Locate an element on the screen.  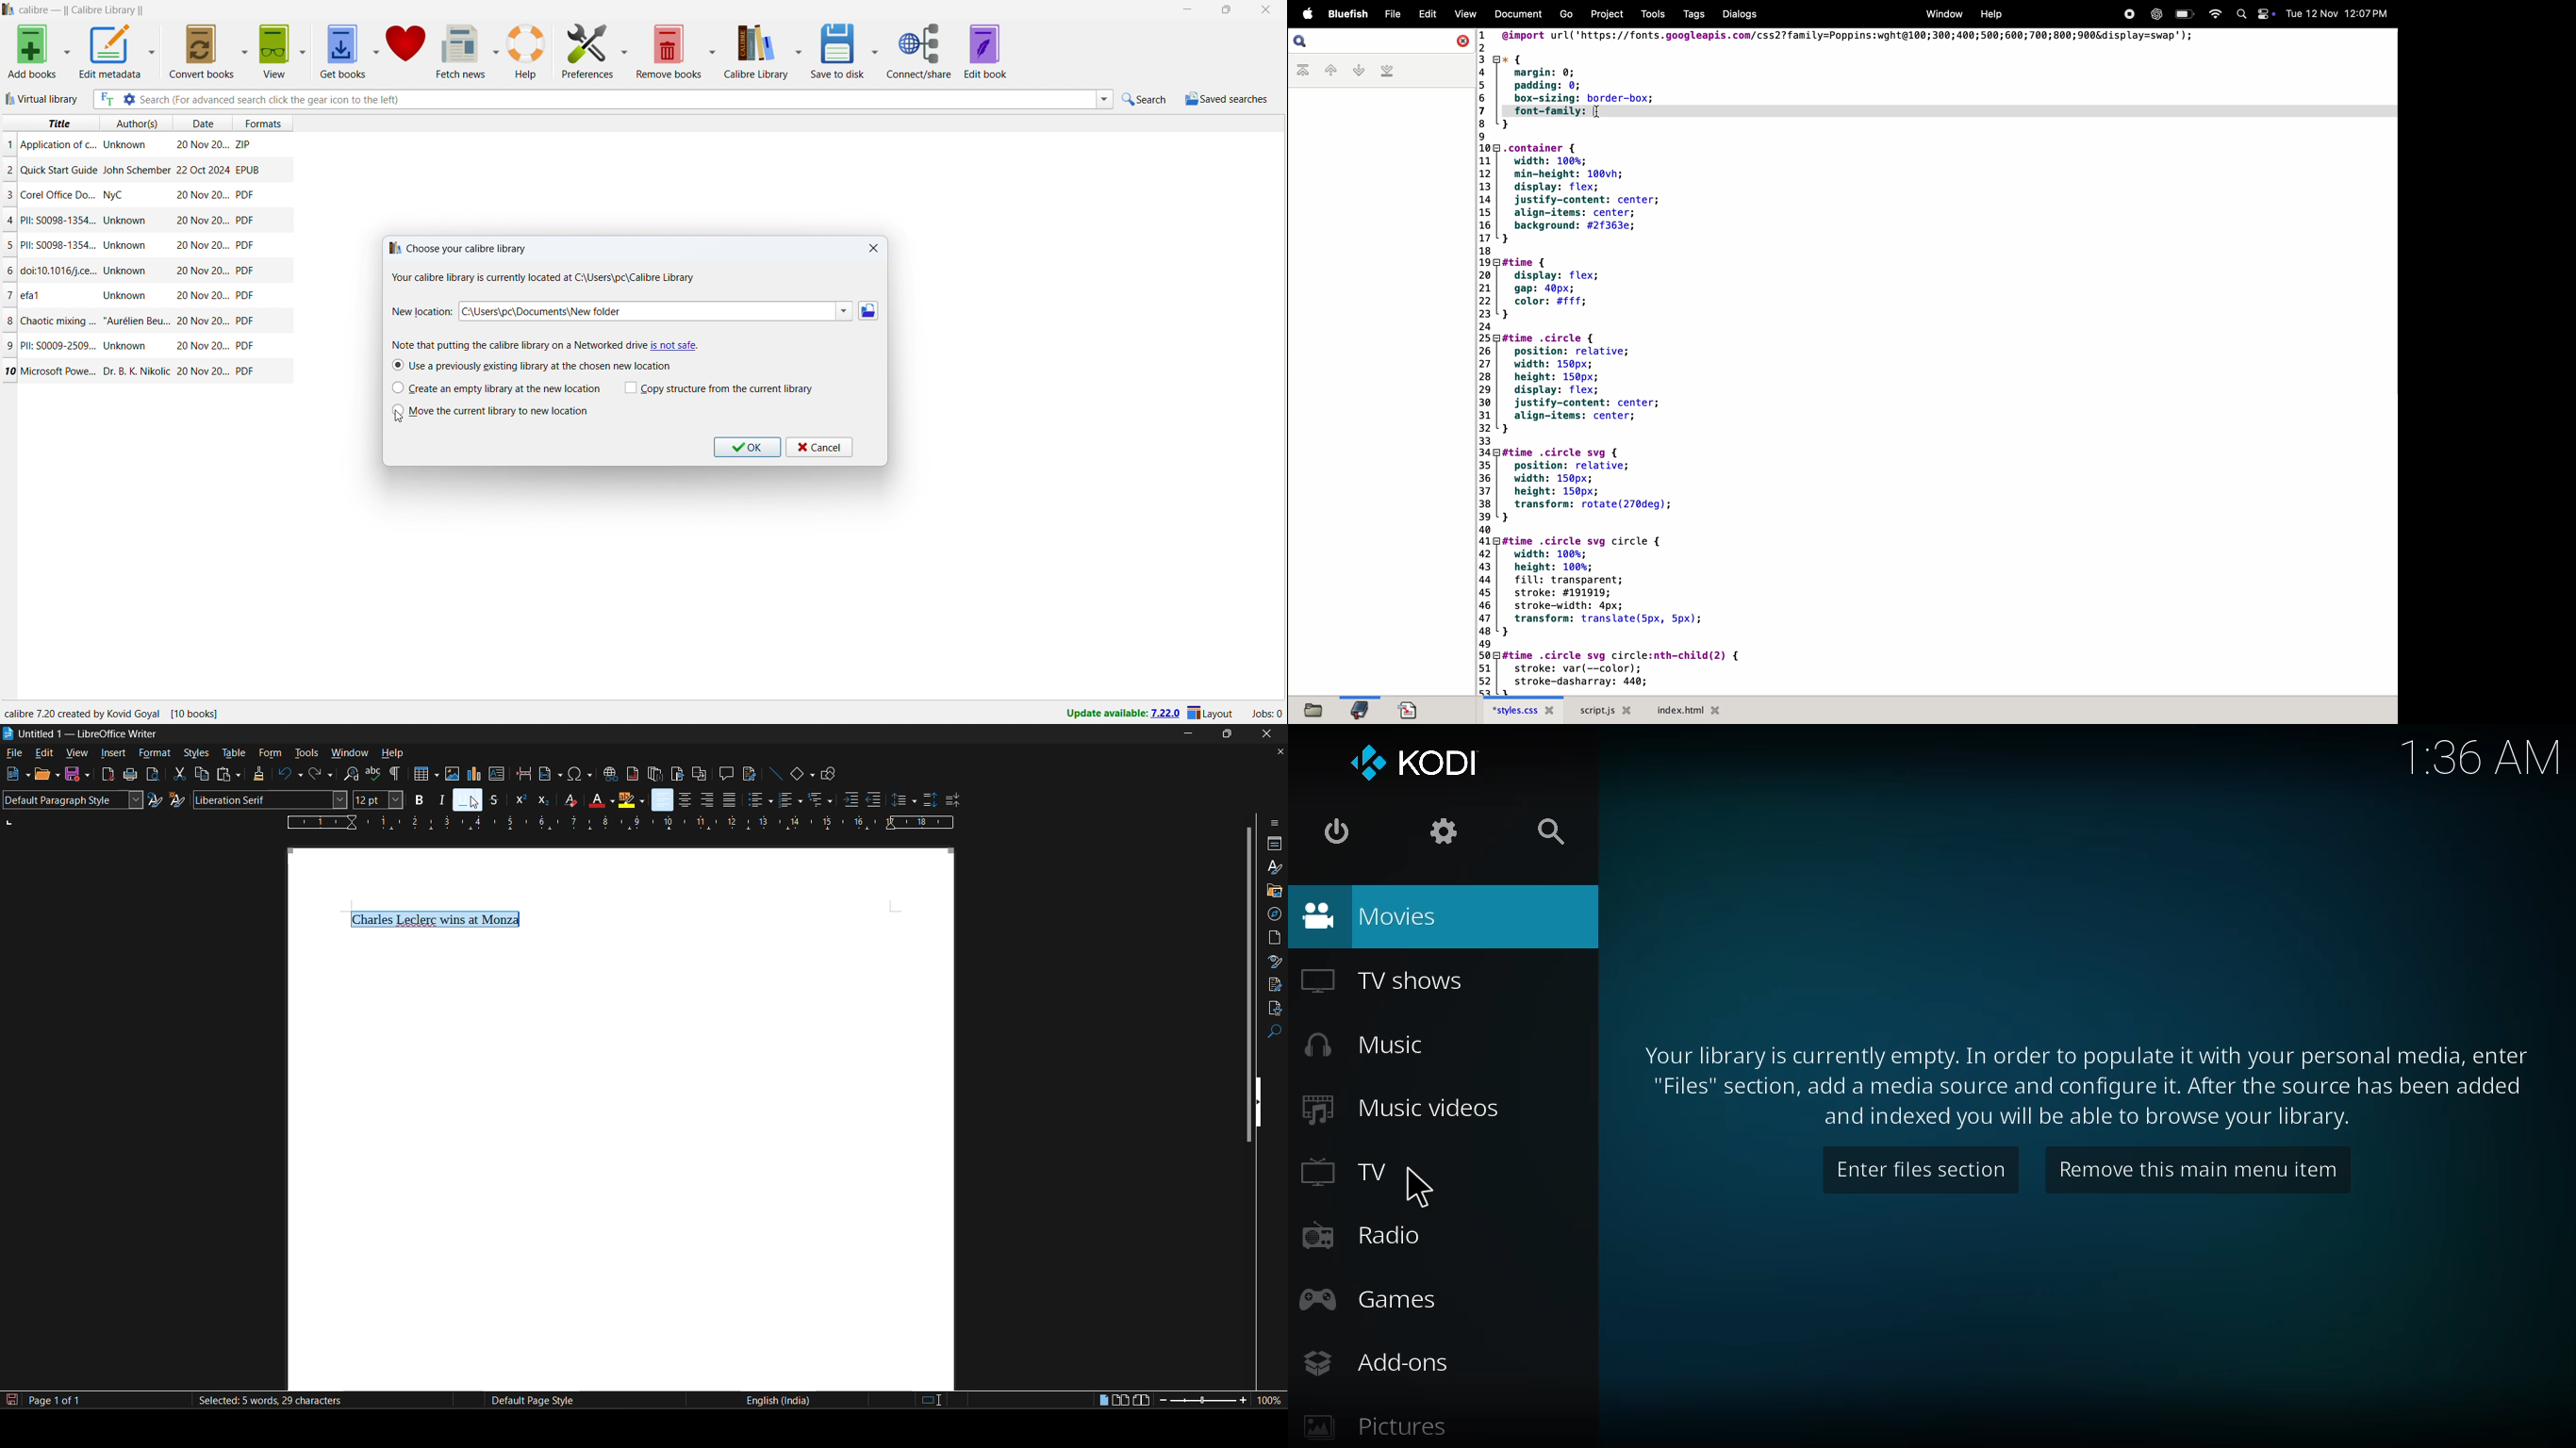
info is located at coordinates (2078, 1083).